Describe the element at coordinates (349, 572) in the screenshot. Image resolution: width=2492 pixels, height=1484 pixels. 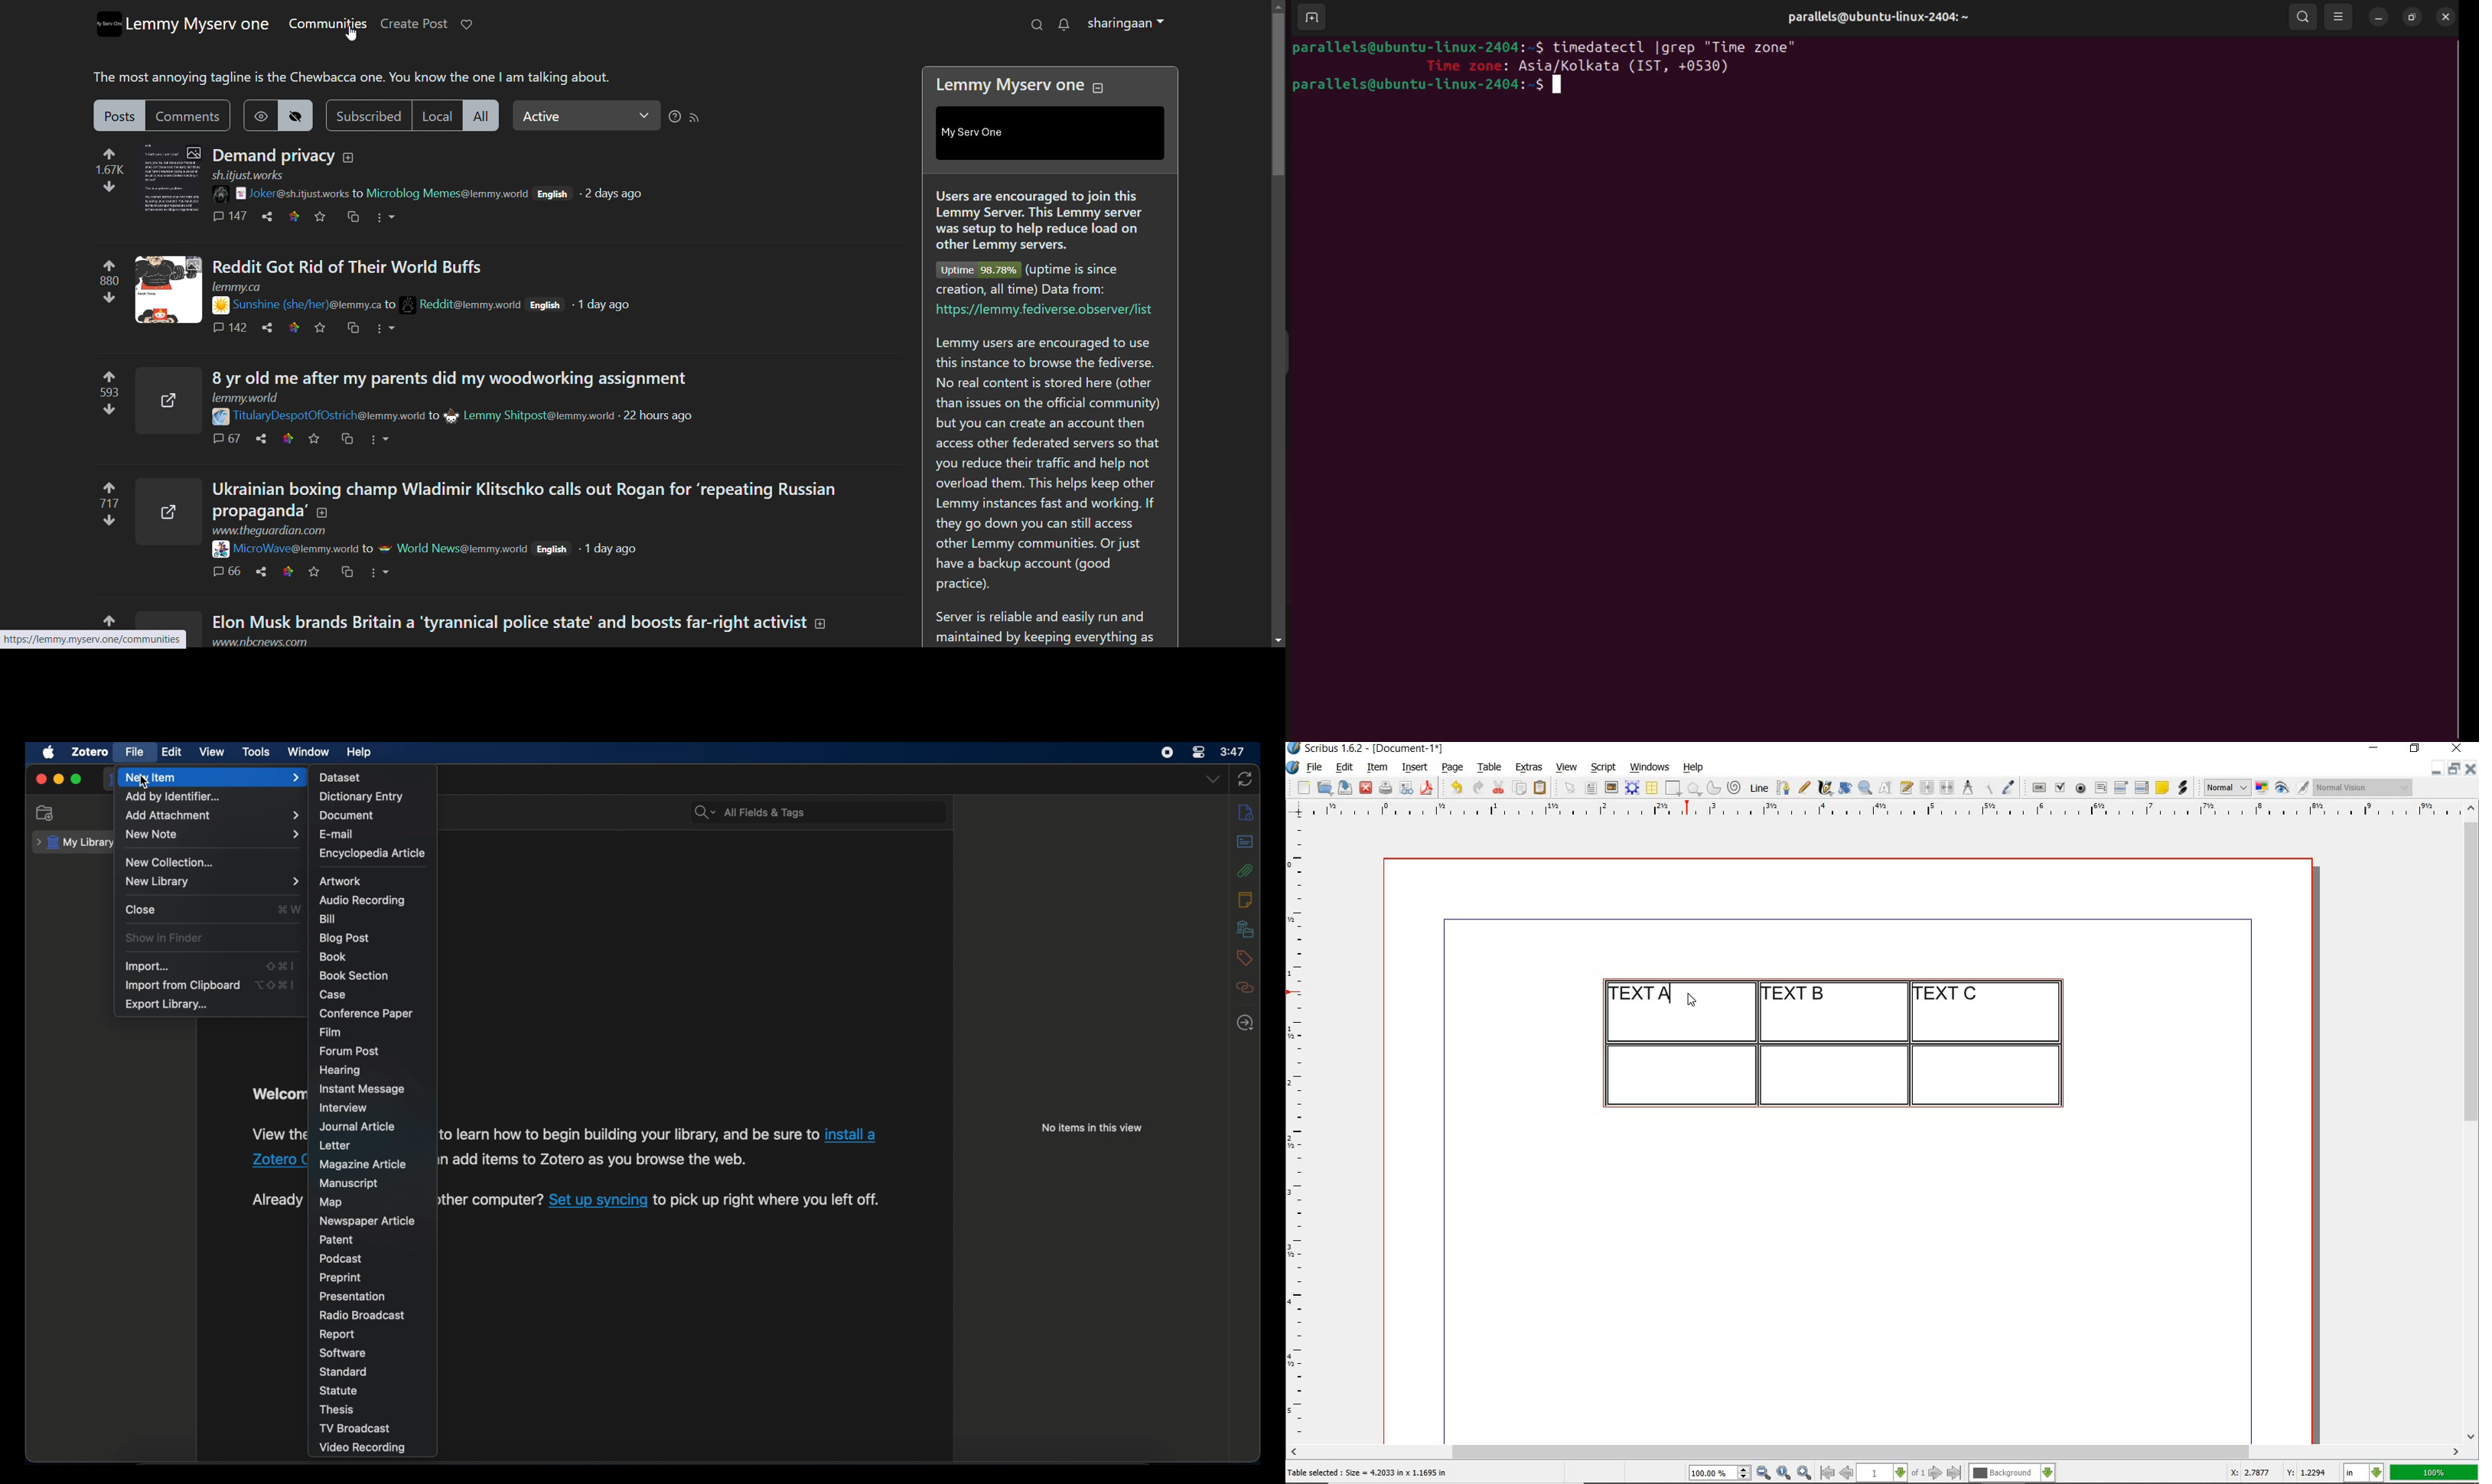
I see `copy` at that location.